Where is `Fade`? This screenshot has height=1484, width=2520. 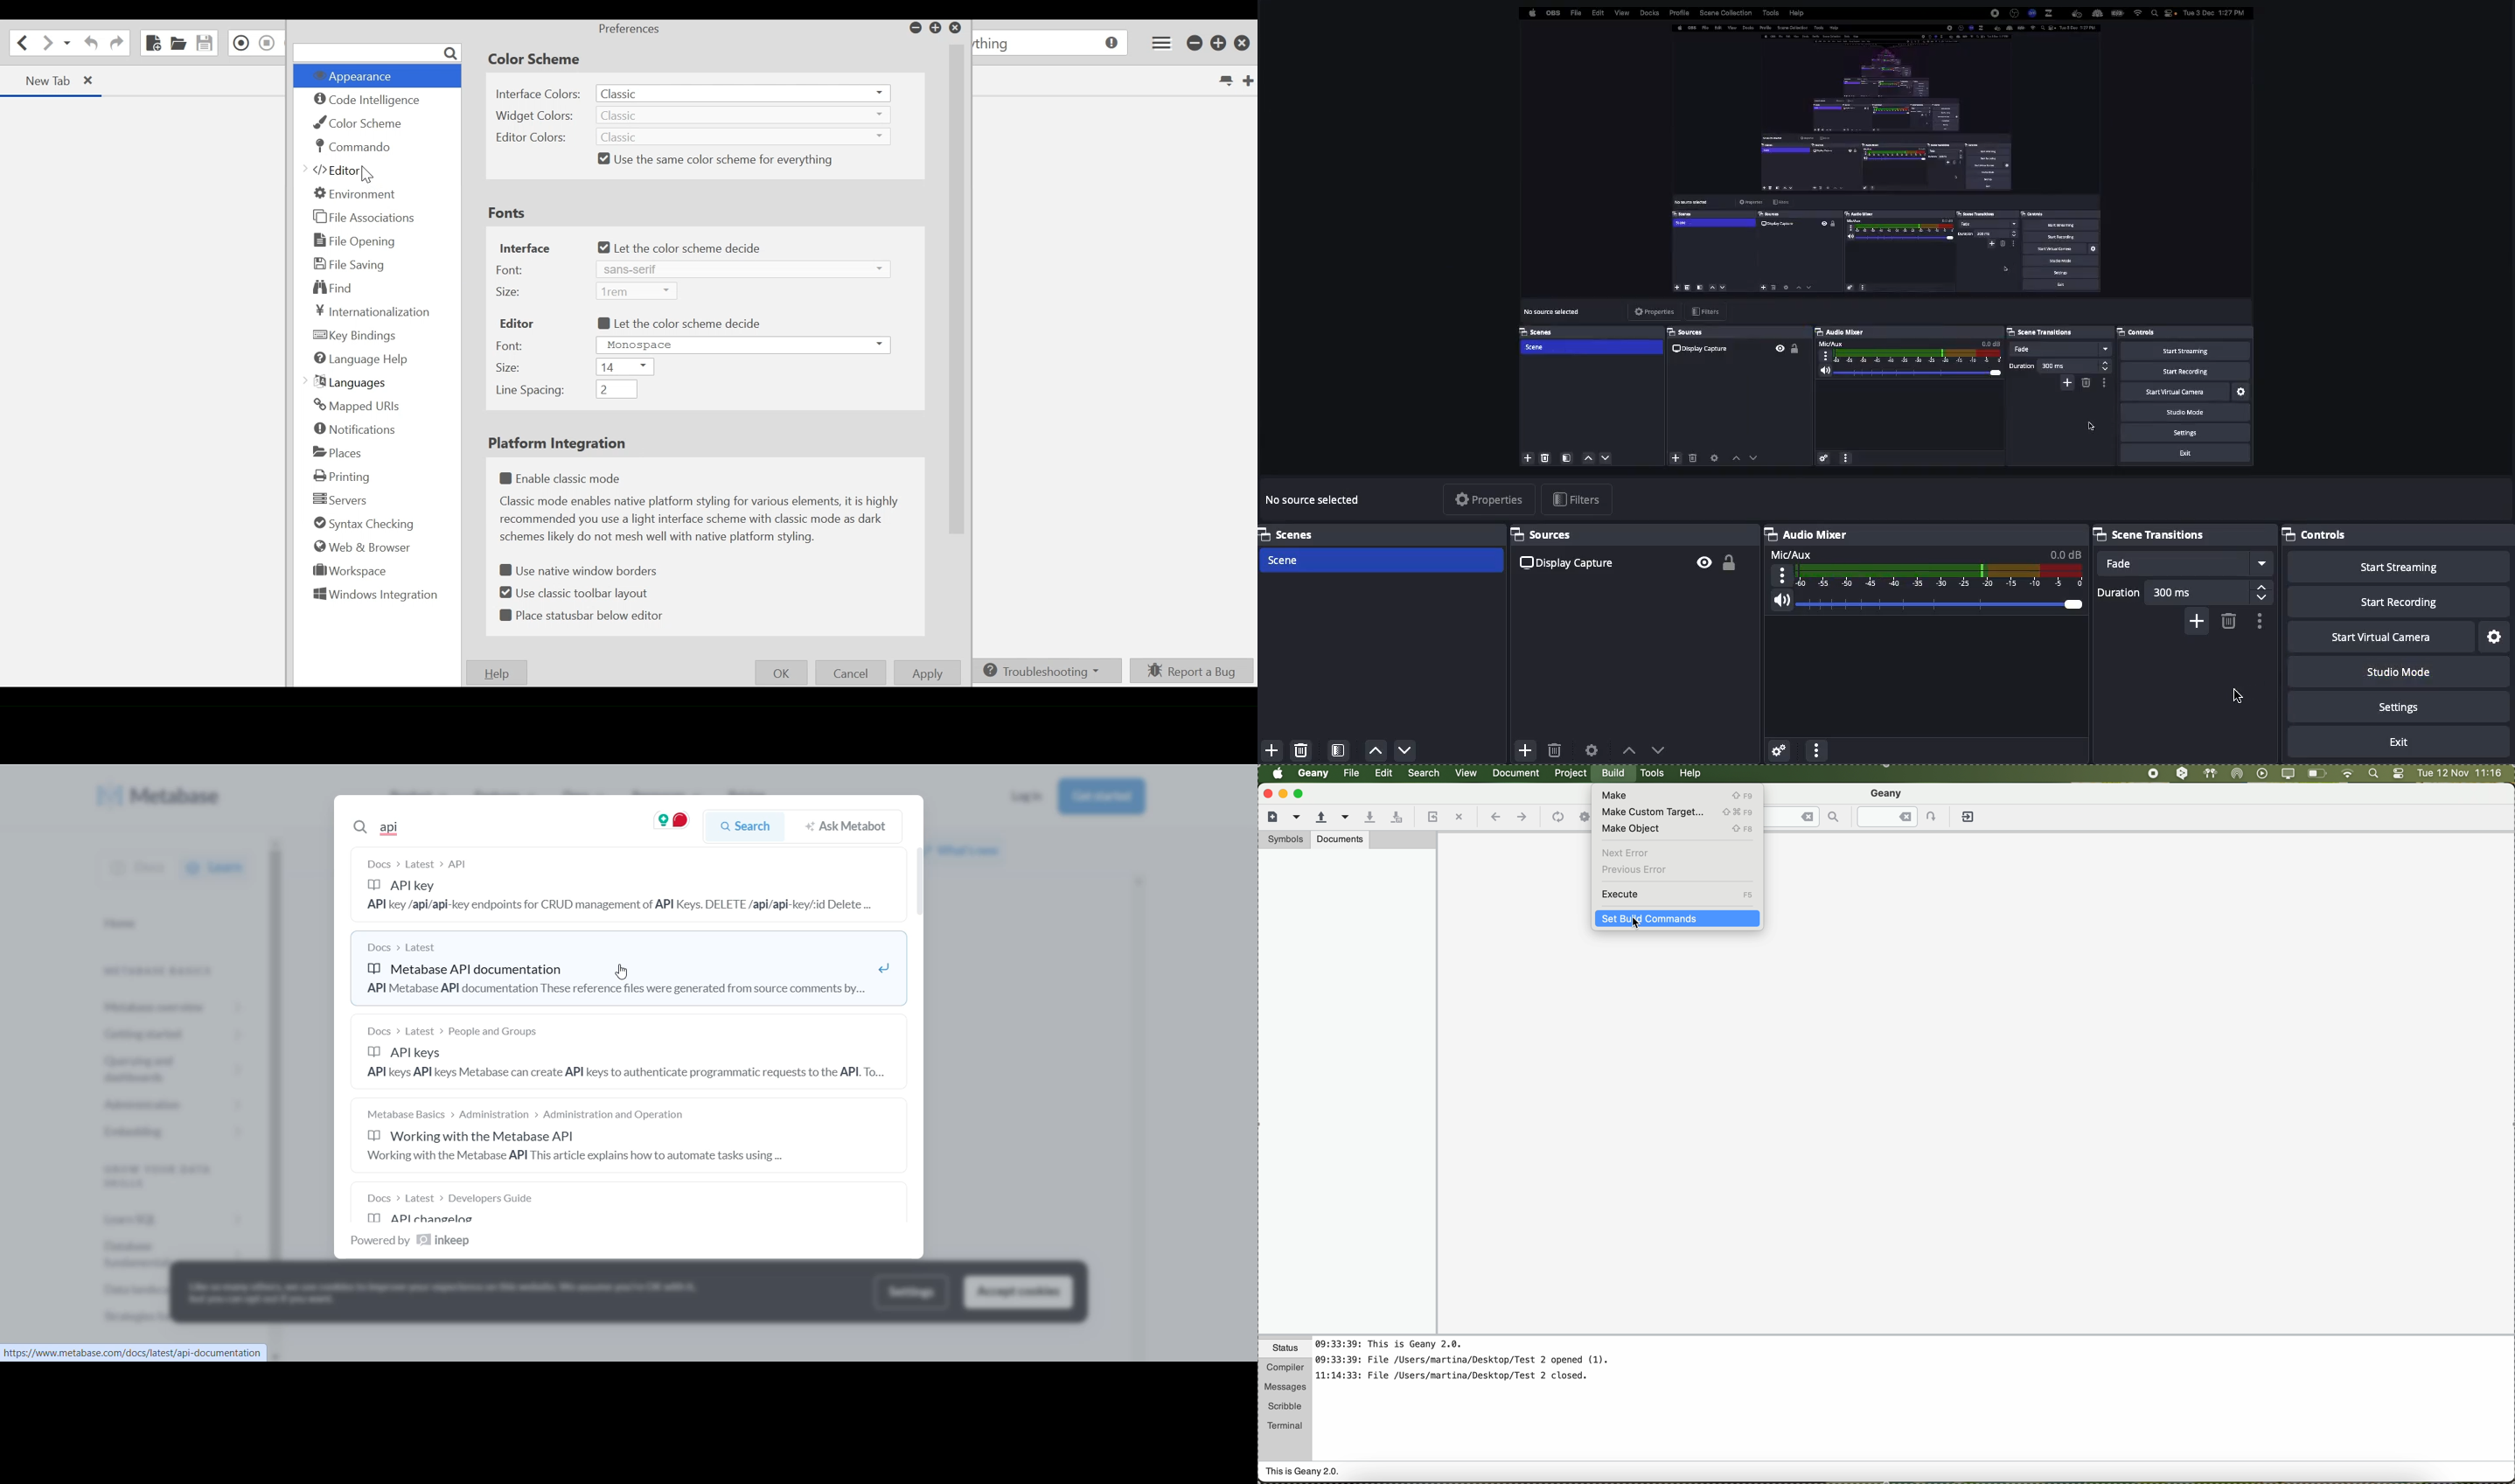 Fade is located at coordinates (2184, 562).